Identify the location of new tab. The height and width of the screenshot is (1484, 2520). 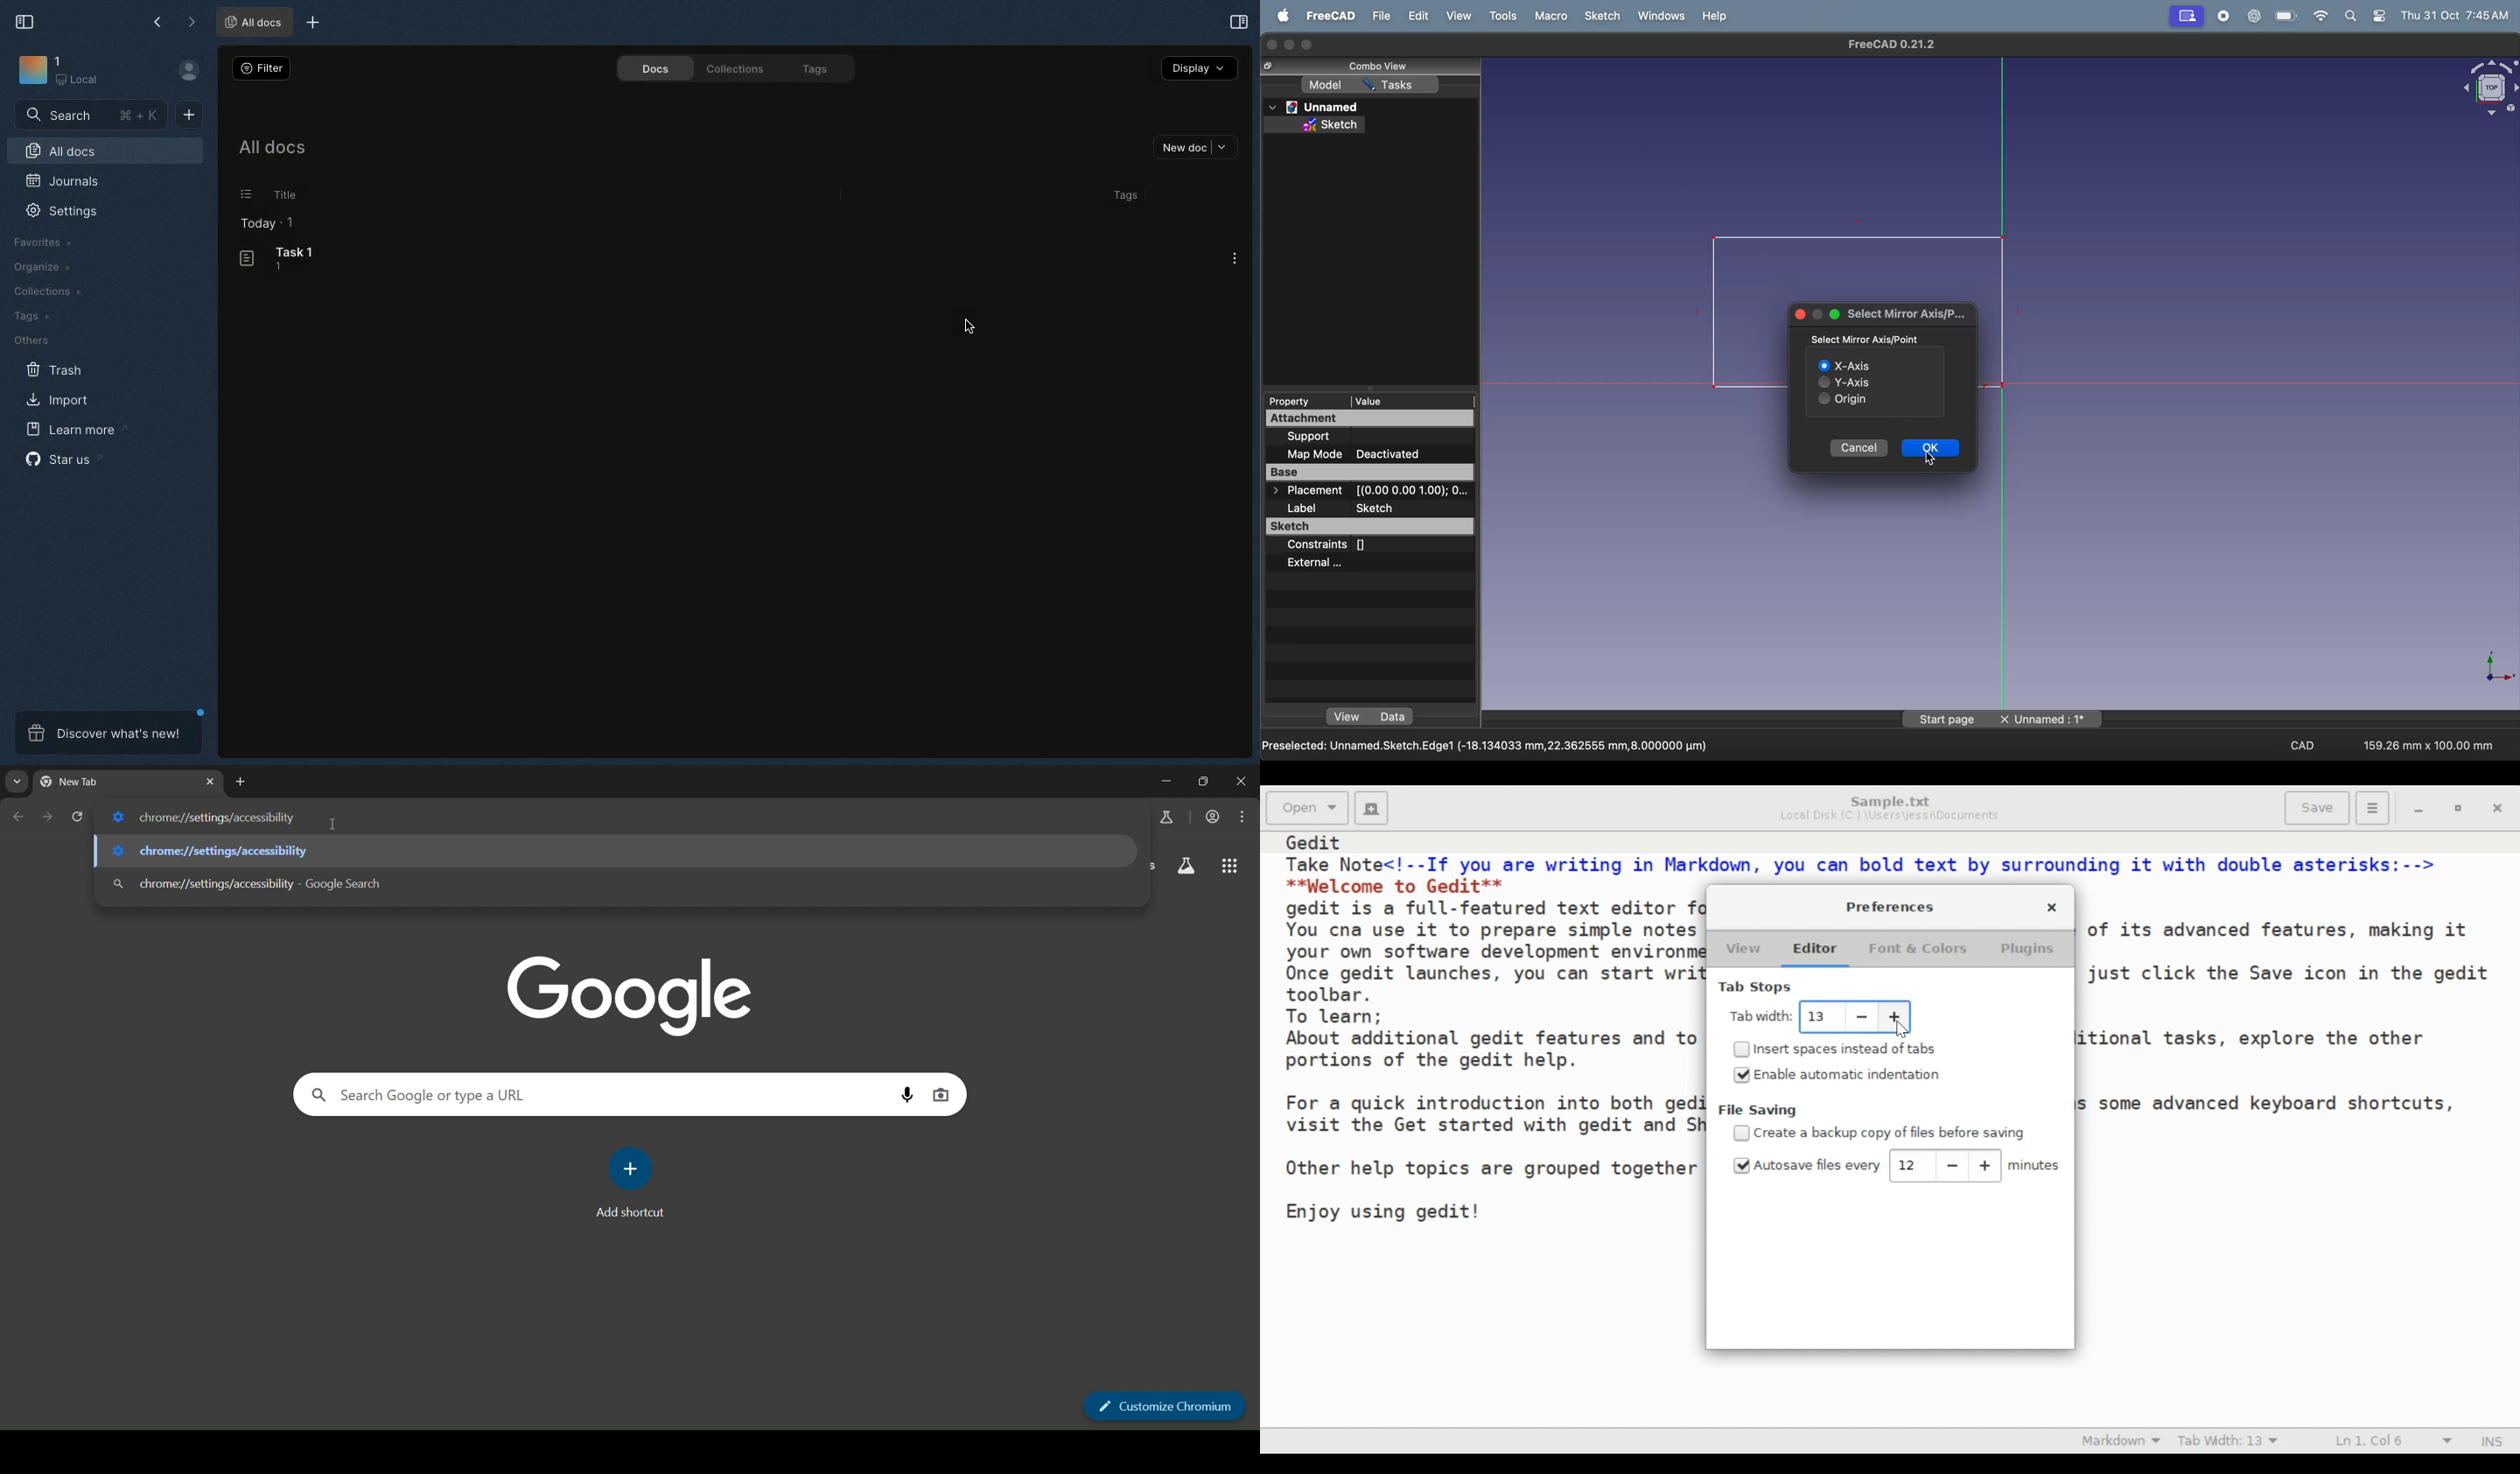
(243, 783).